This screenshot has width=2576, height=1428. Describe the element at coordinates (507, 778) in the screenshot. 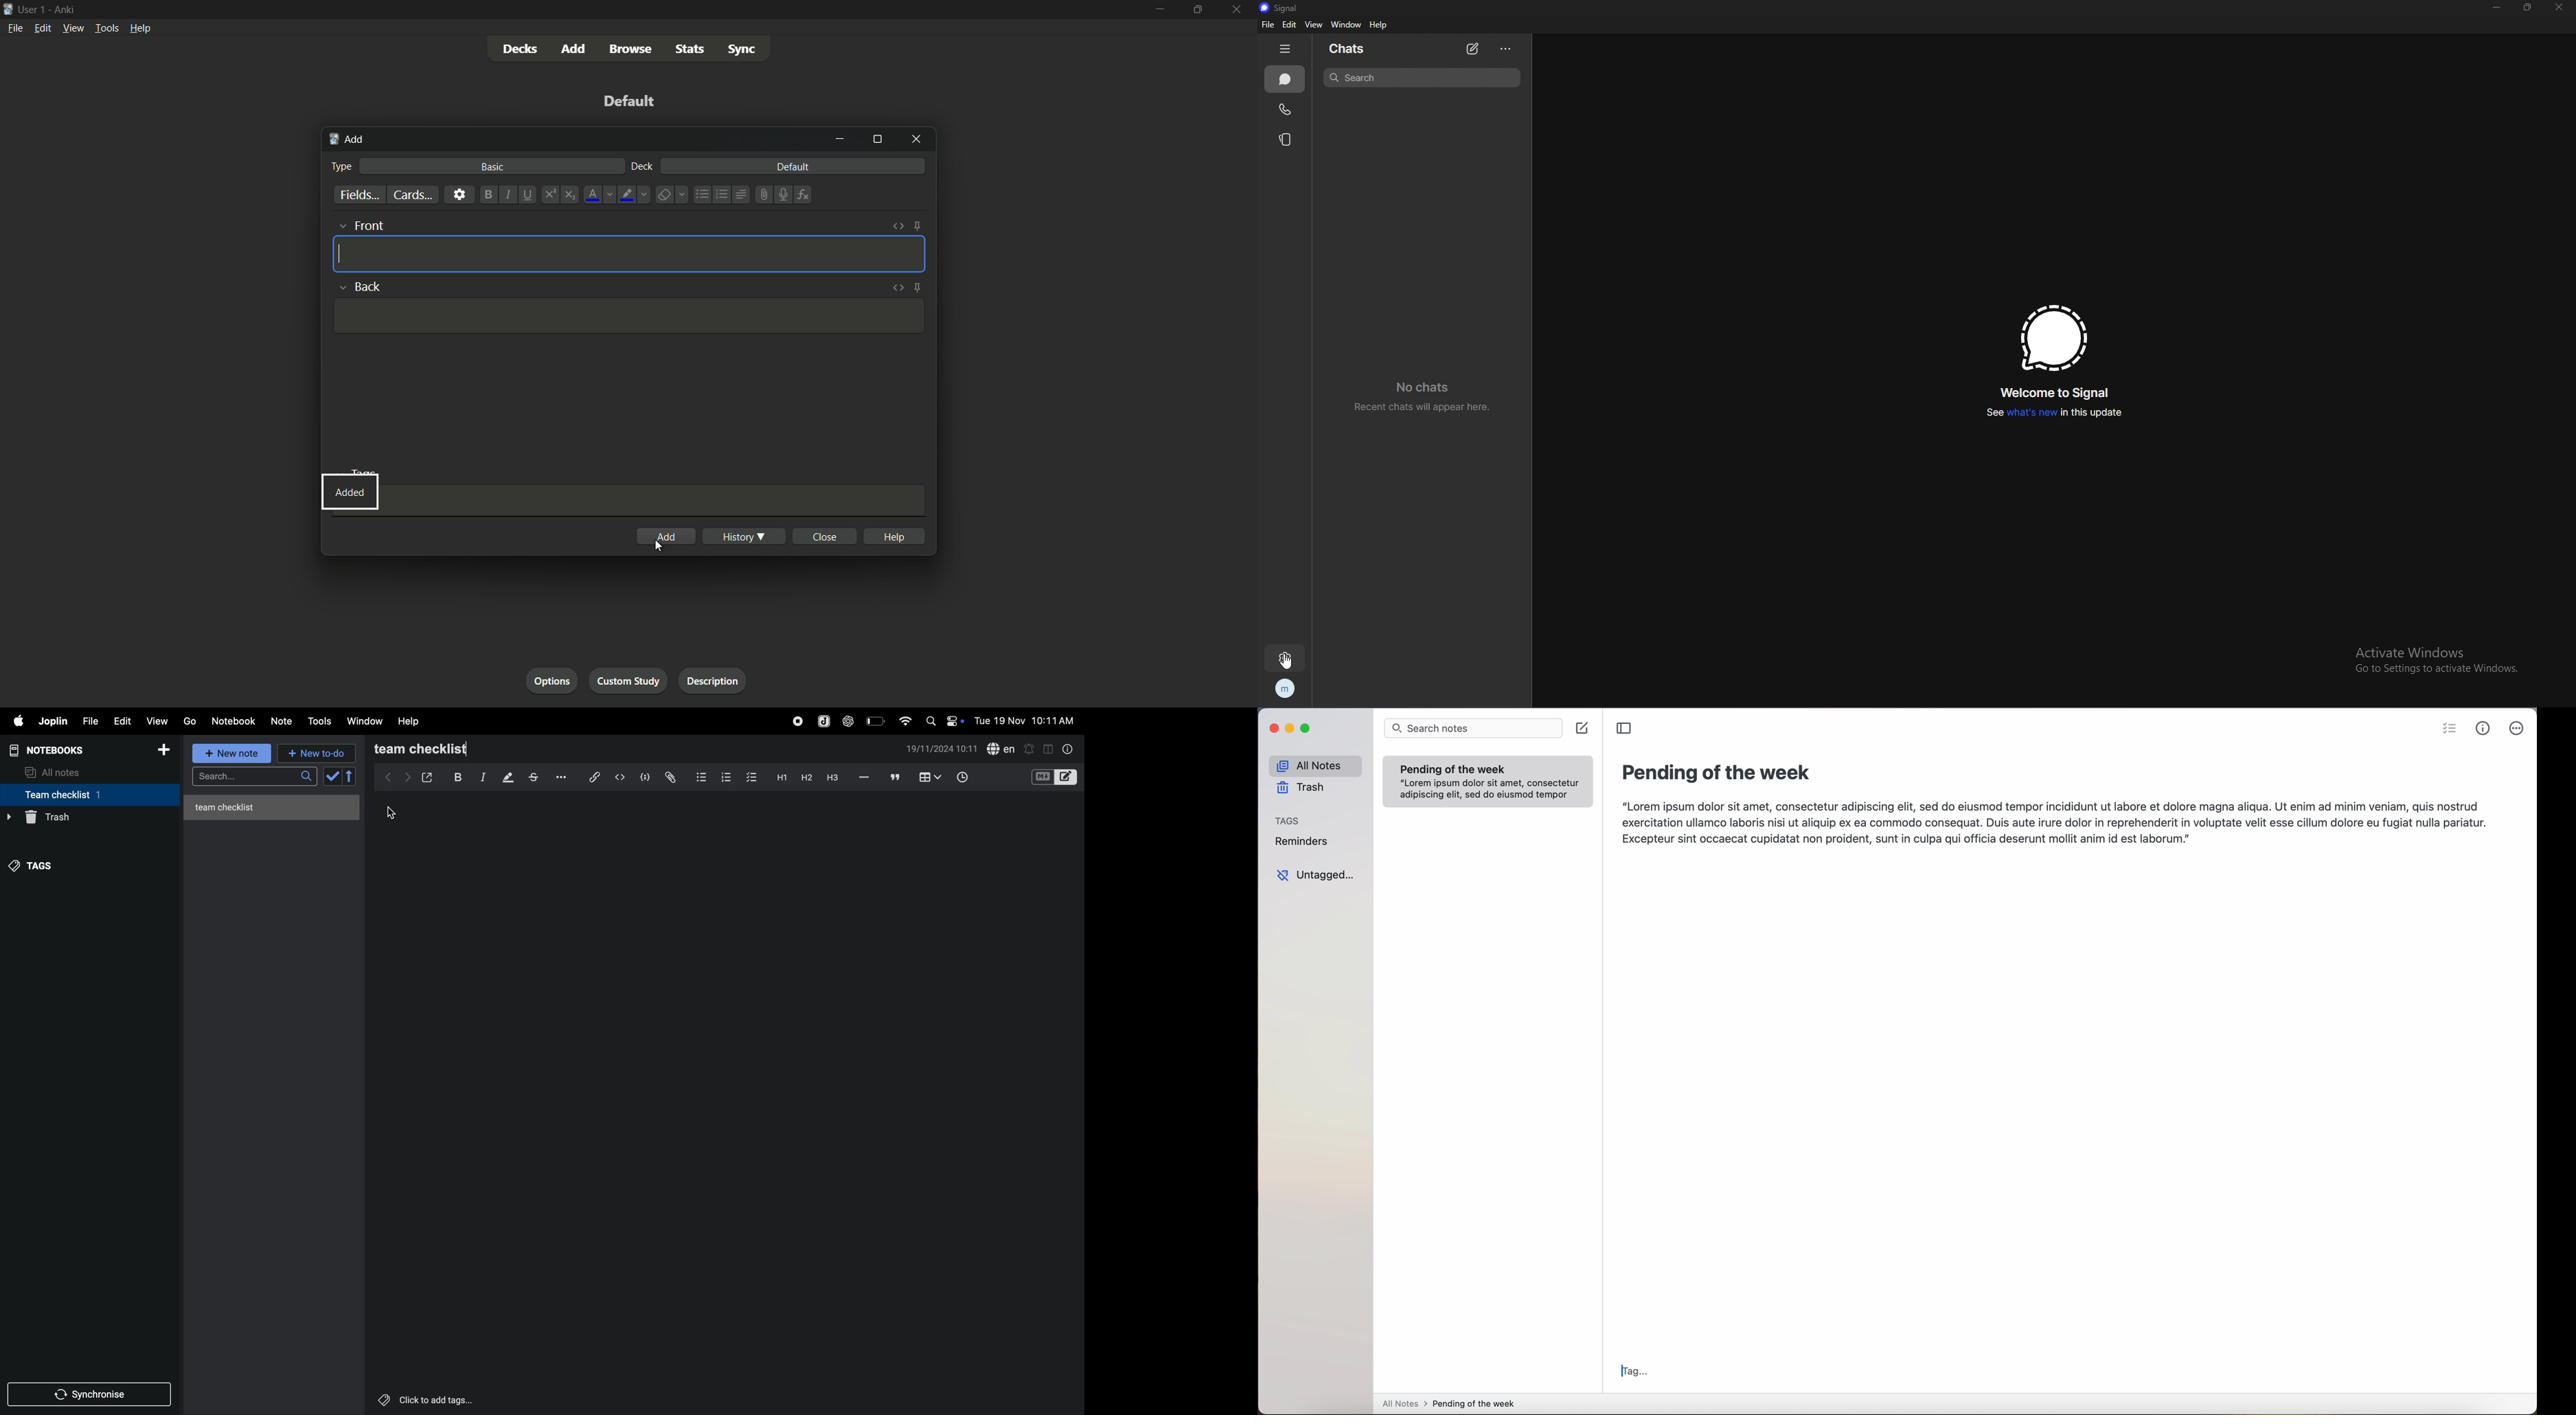

I see `highlight` at that location.